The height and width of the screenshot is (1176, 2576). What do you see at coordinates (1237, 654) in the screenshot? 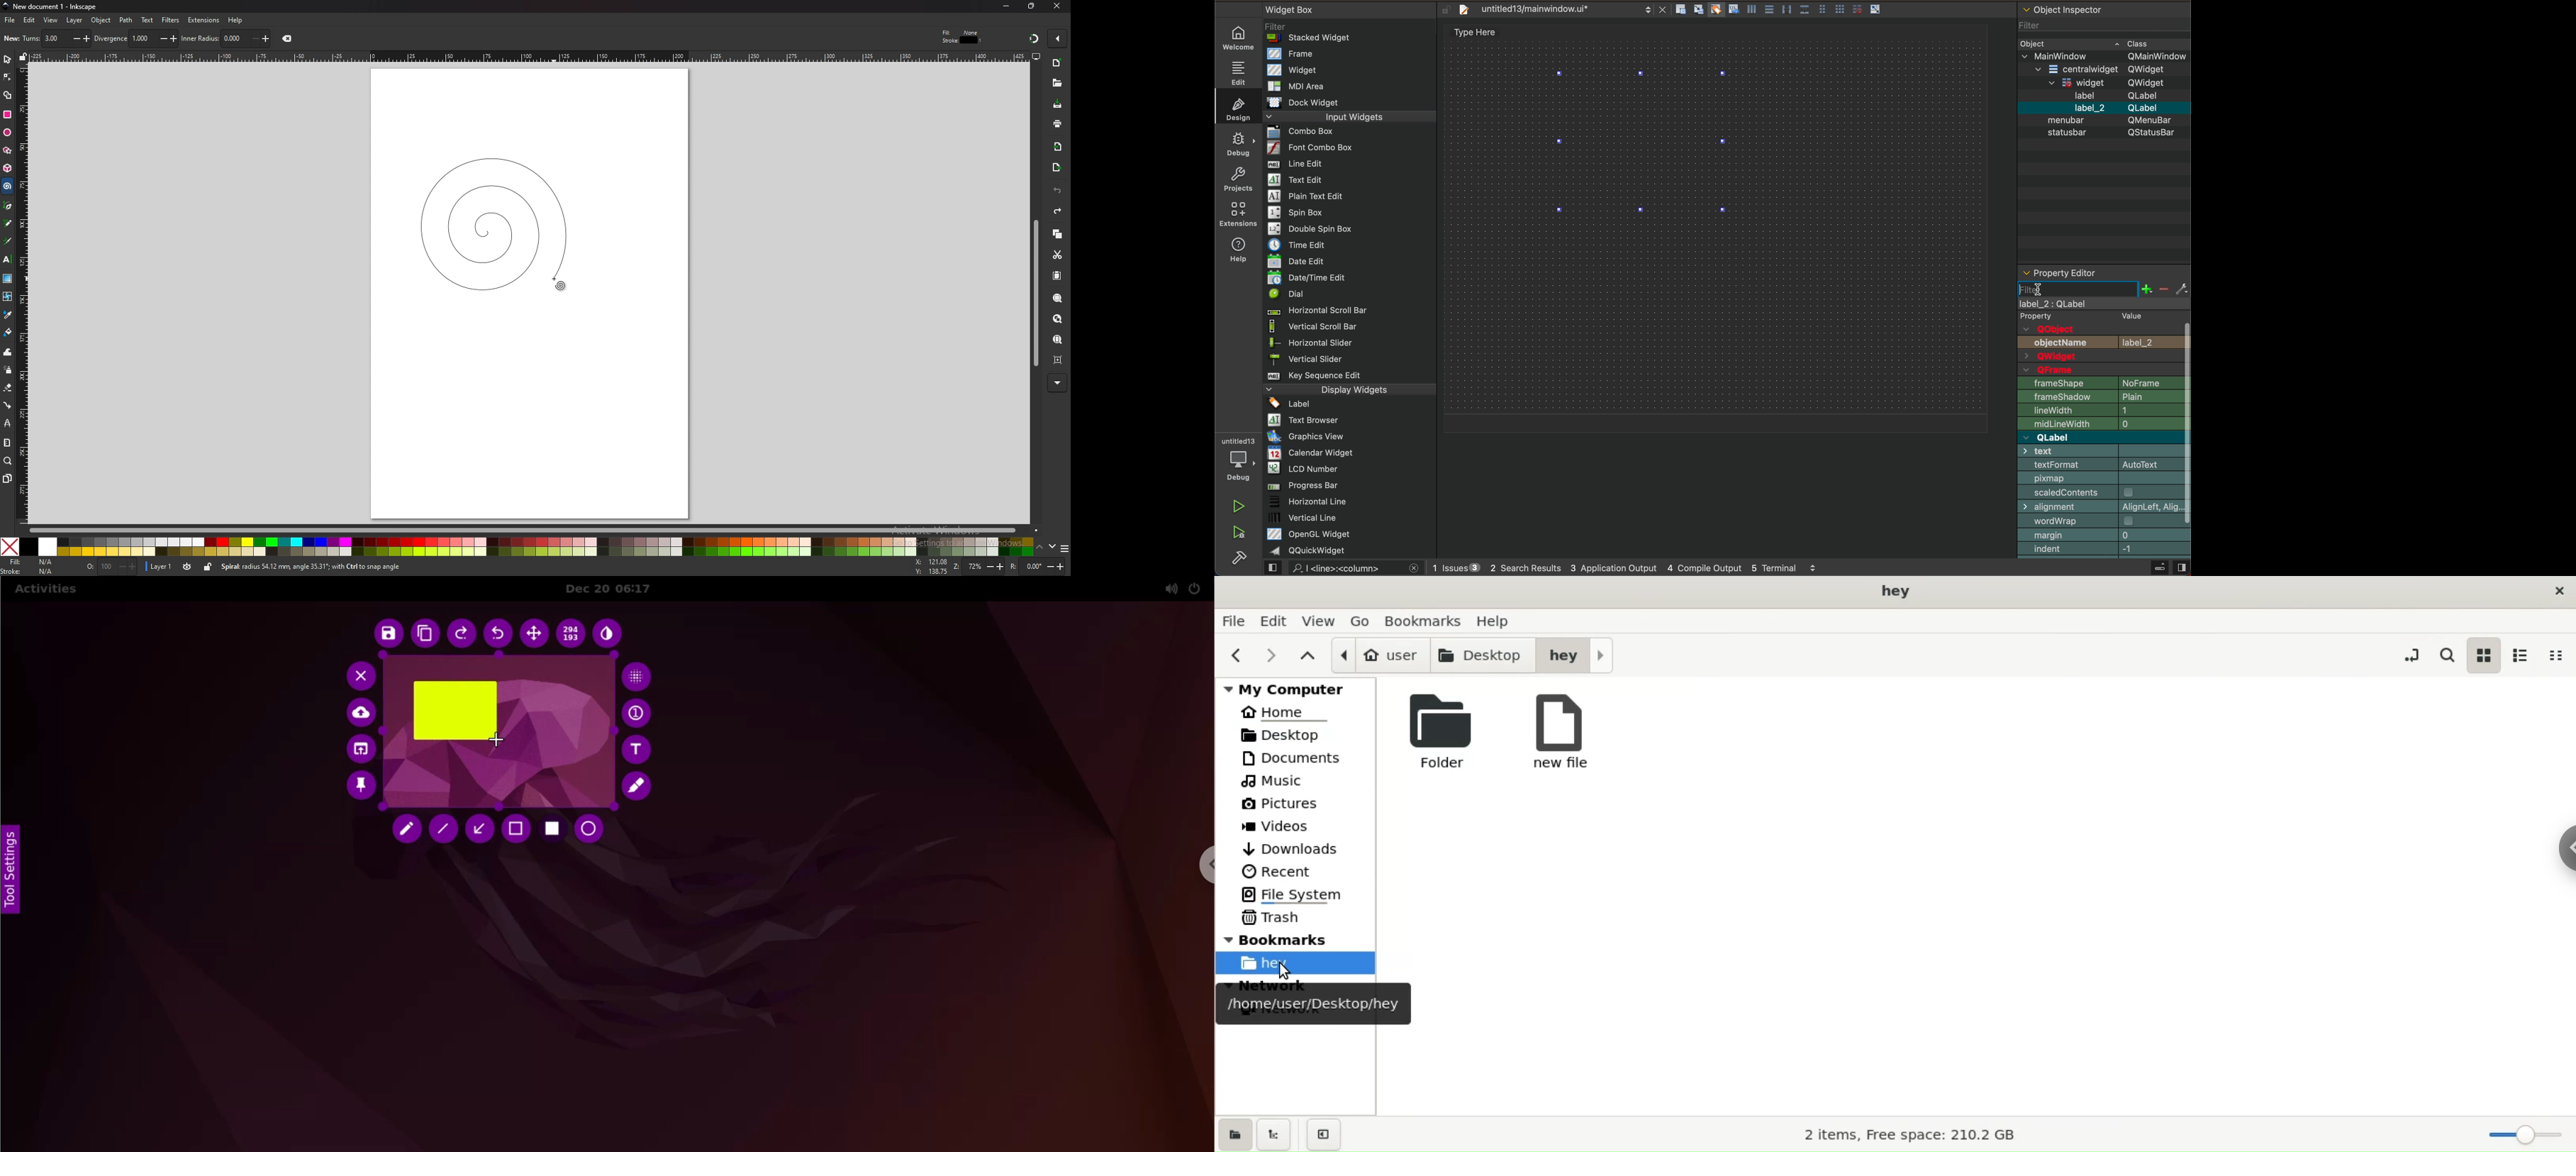
I see `previous` at bounding box center [1237, 654].